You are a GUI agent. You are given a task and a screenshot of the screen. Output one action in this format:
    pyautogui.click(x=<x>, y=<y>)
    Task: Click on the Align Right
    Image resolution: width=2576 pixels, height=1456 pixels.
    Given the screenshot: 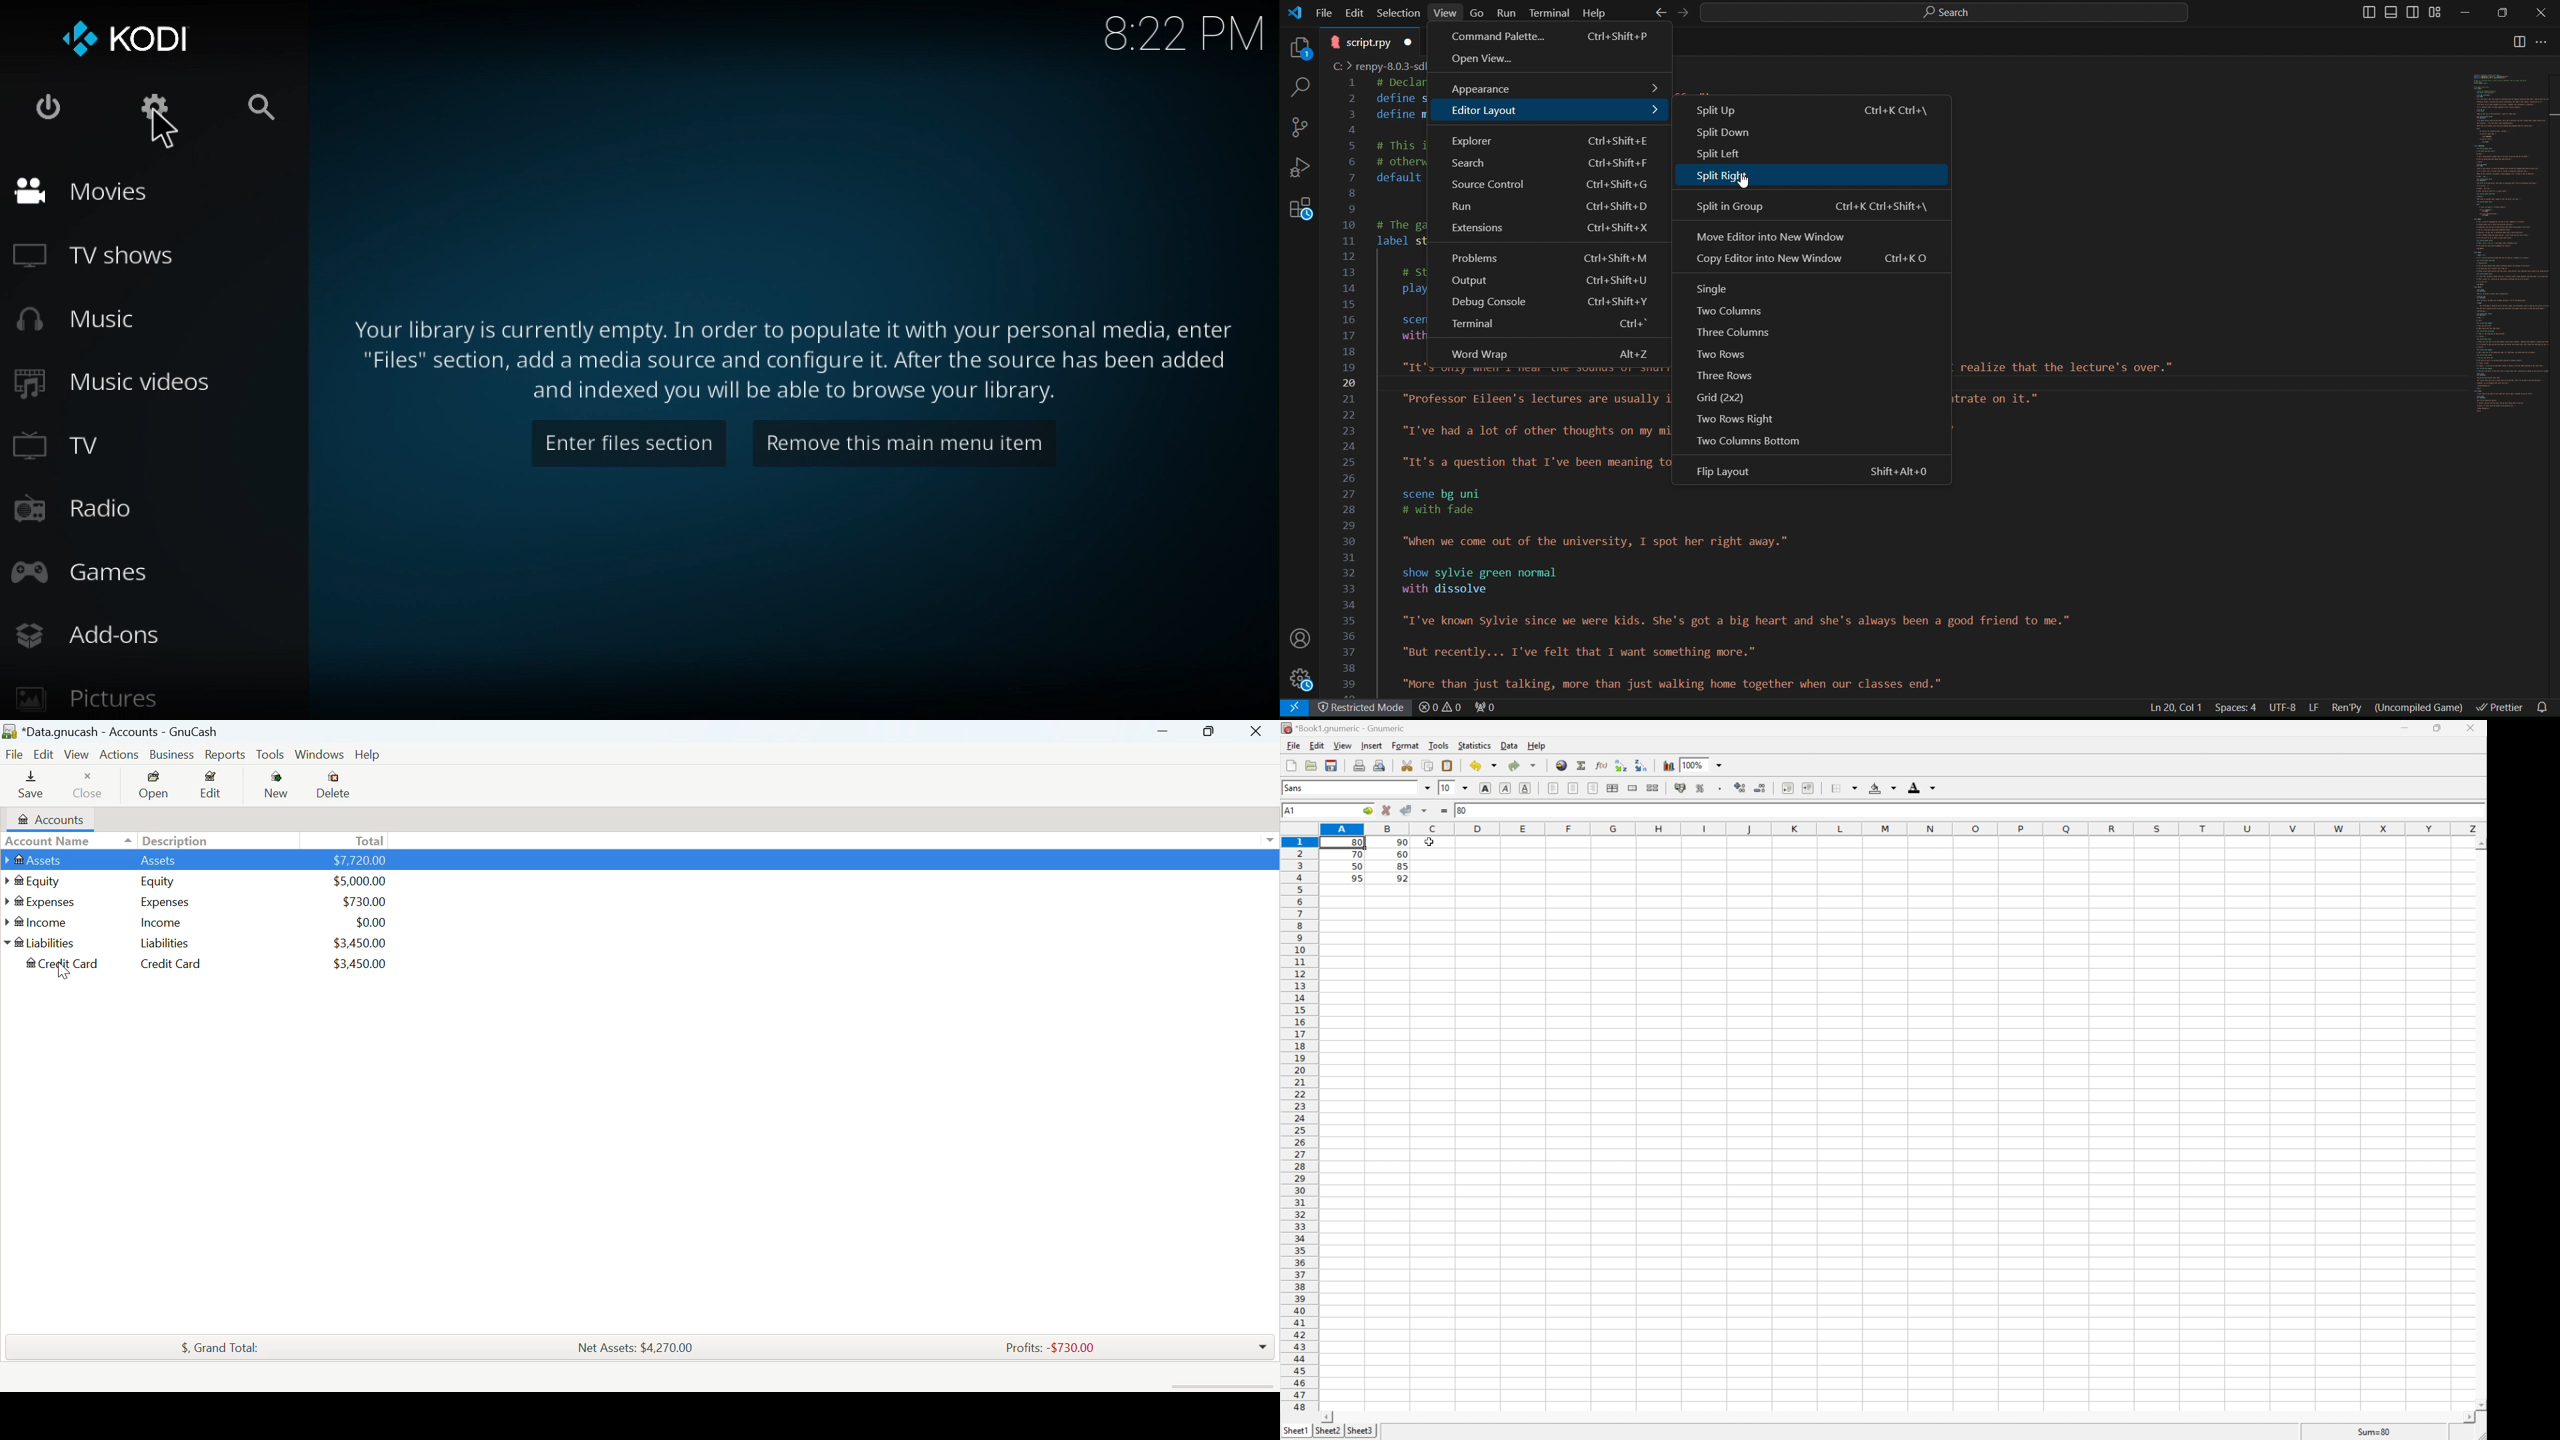 What is the action you would take?
    pyautogui.click(x=1553, y=788)
    